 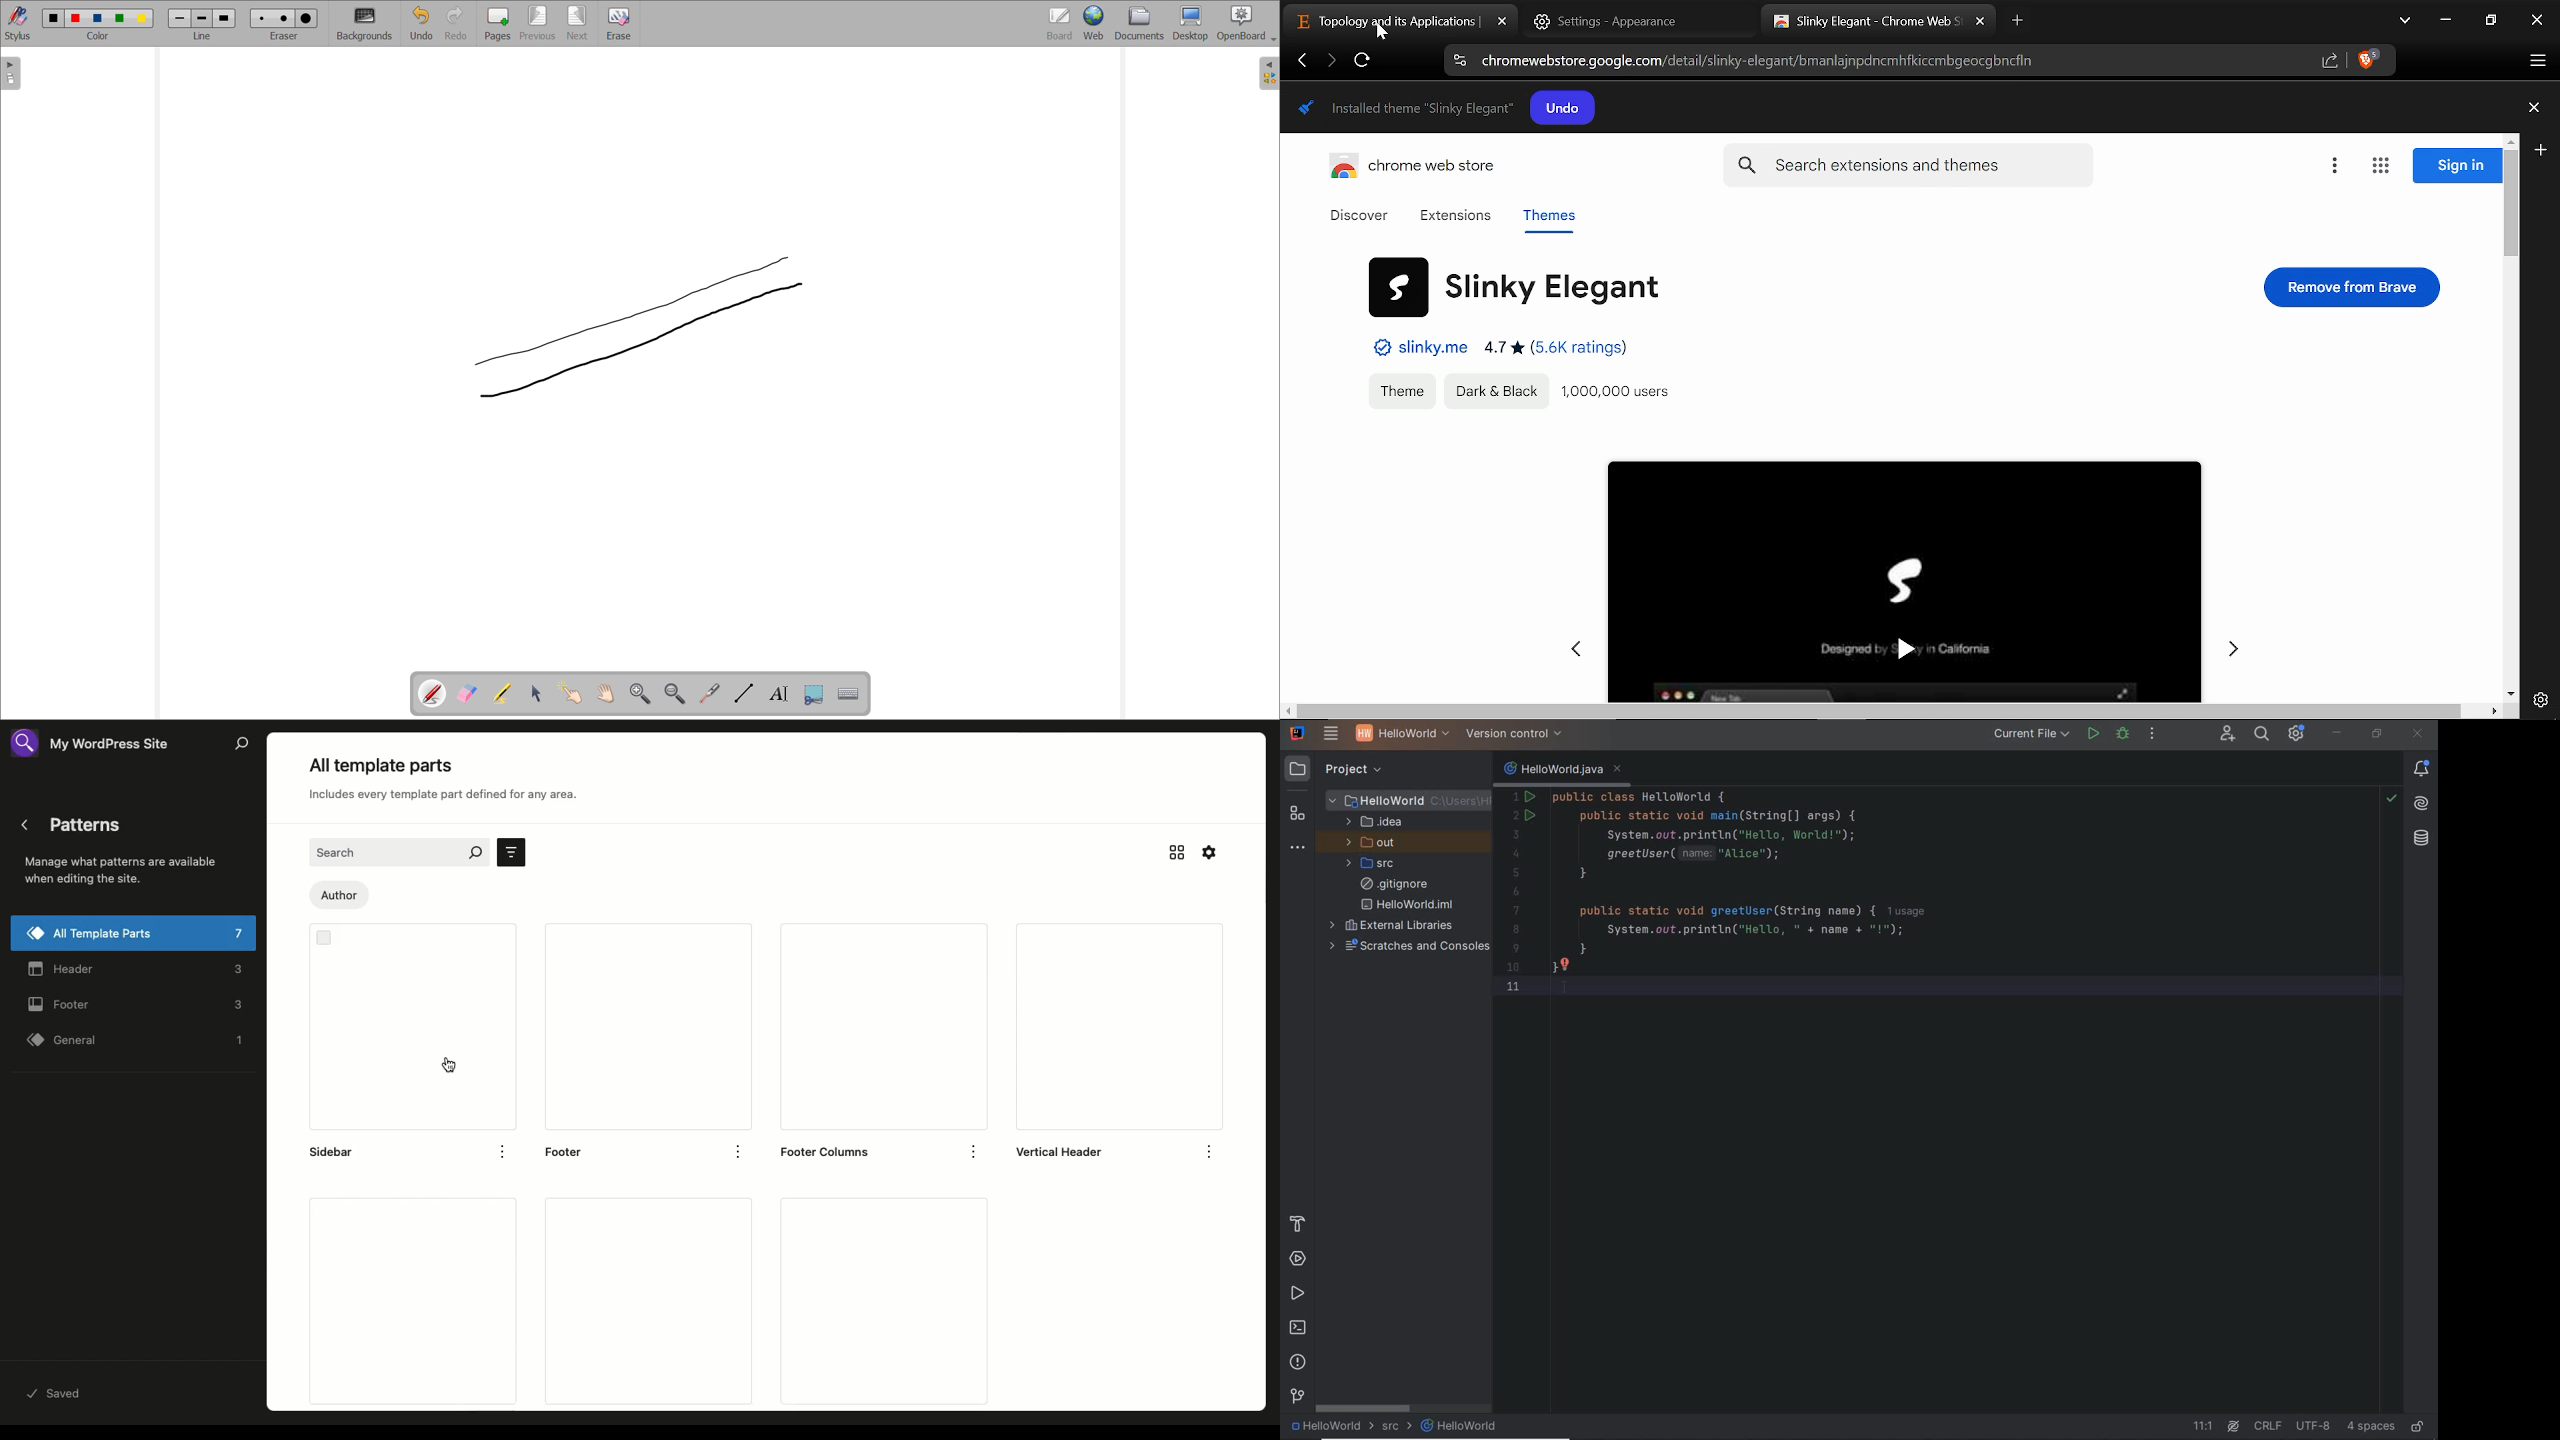 What do you see at coordinates (136, 1006) in the screenshot?
I see `Footer` at bounding box center [136, 1006].